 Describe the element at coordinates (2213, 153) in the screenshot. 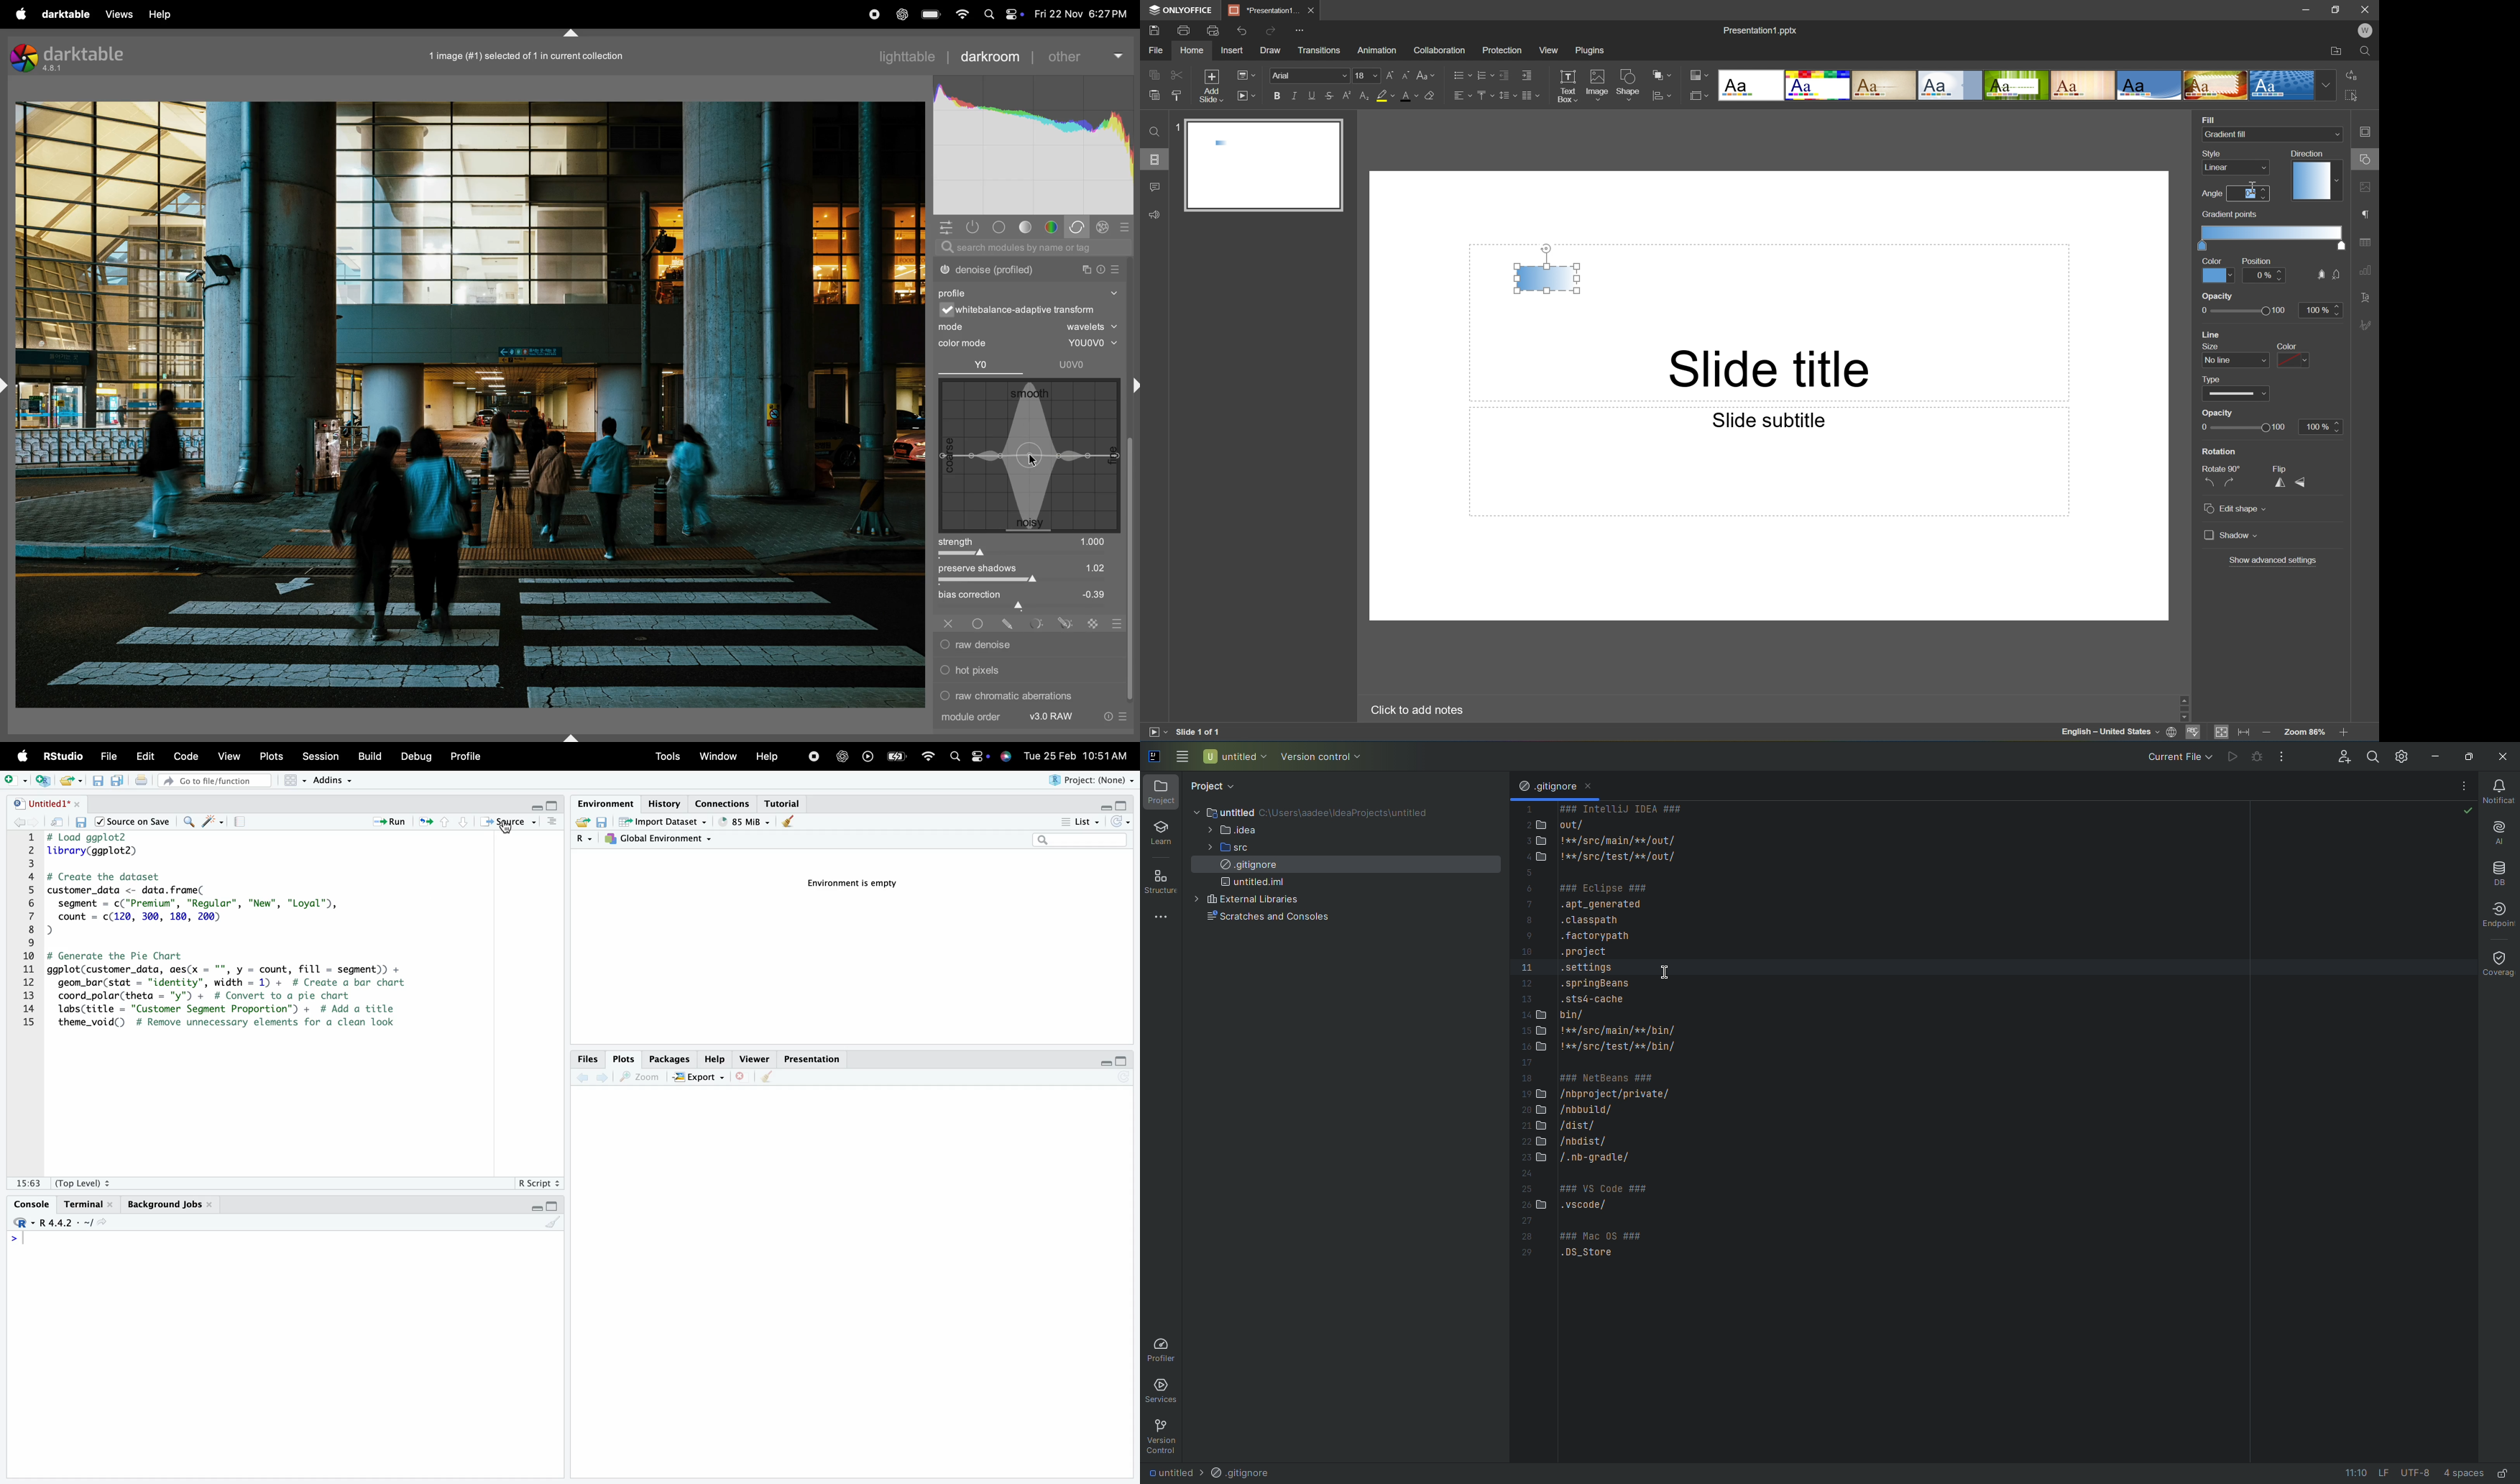

I see `Style` at that location.